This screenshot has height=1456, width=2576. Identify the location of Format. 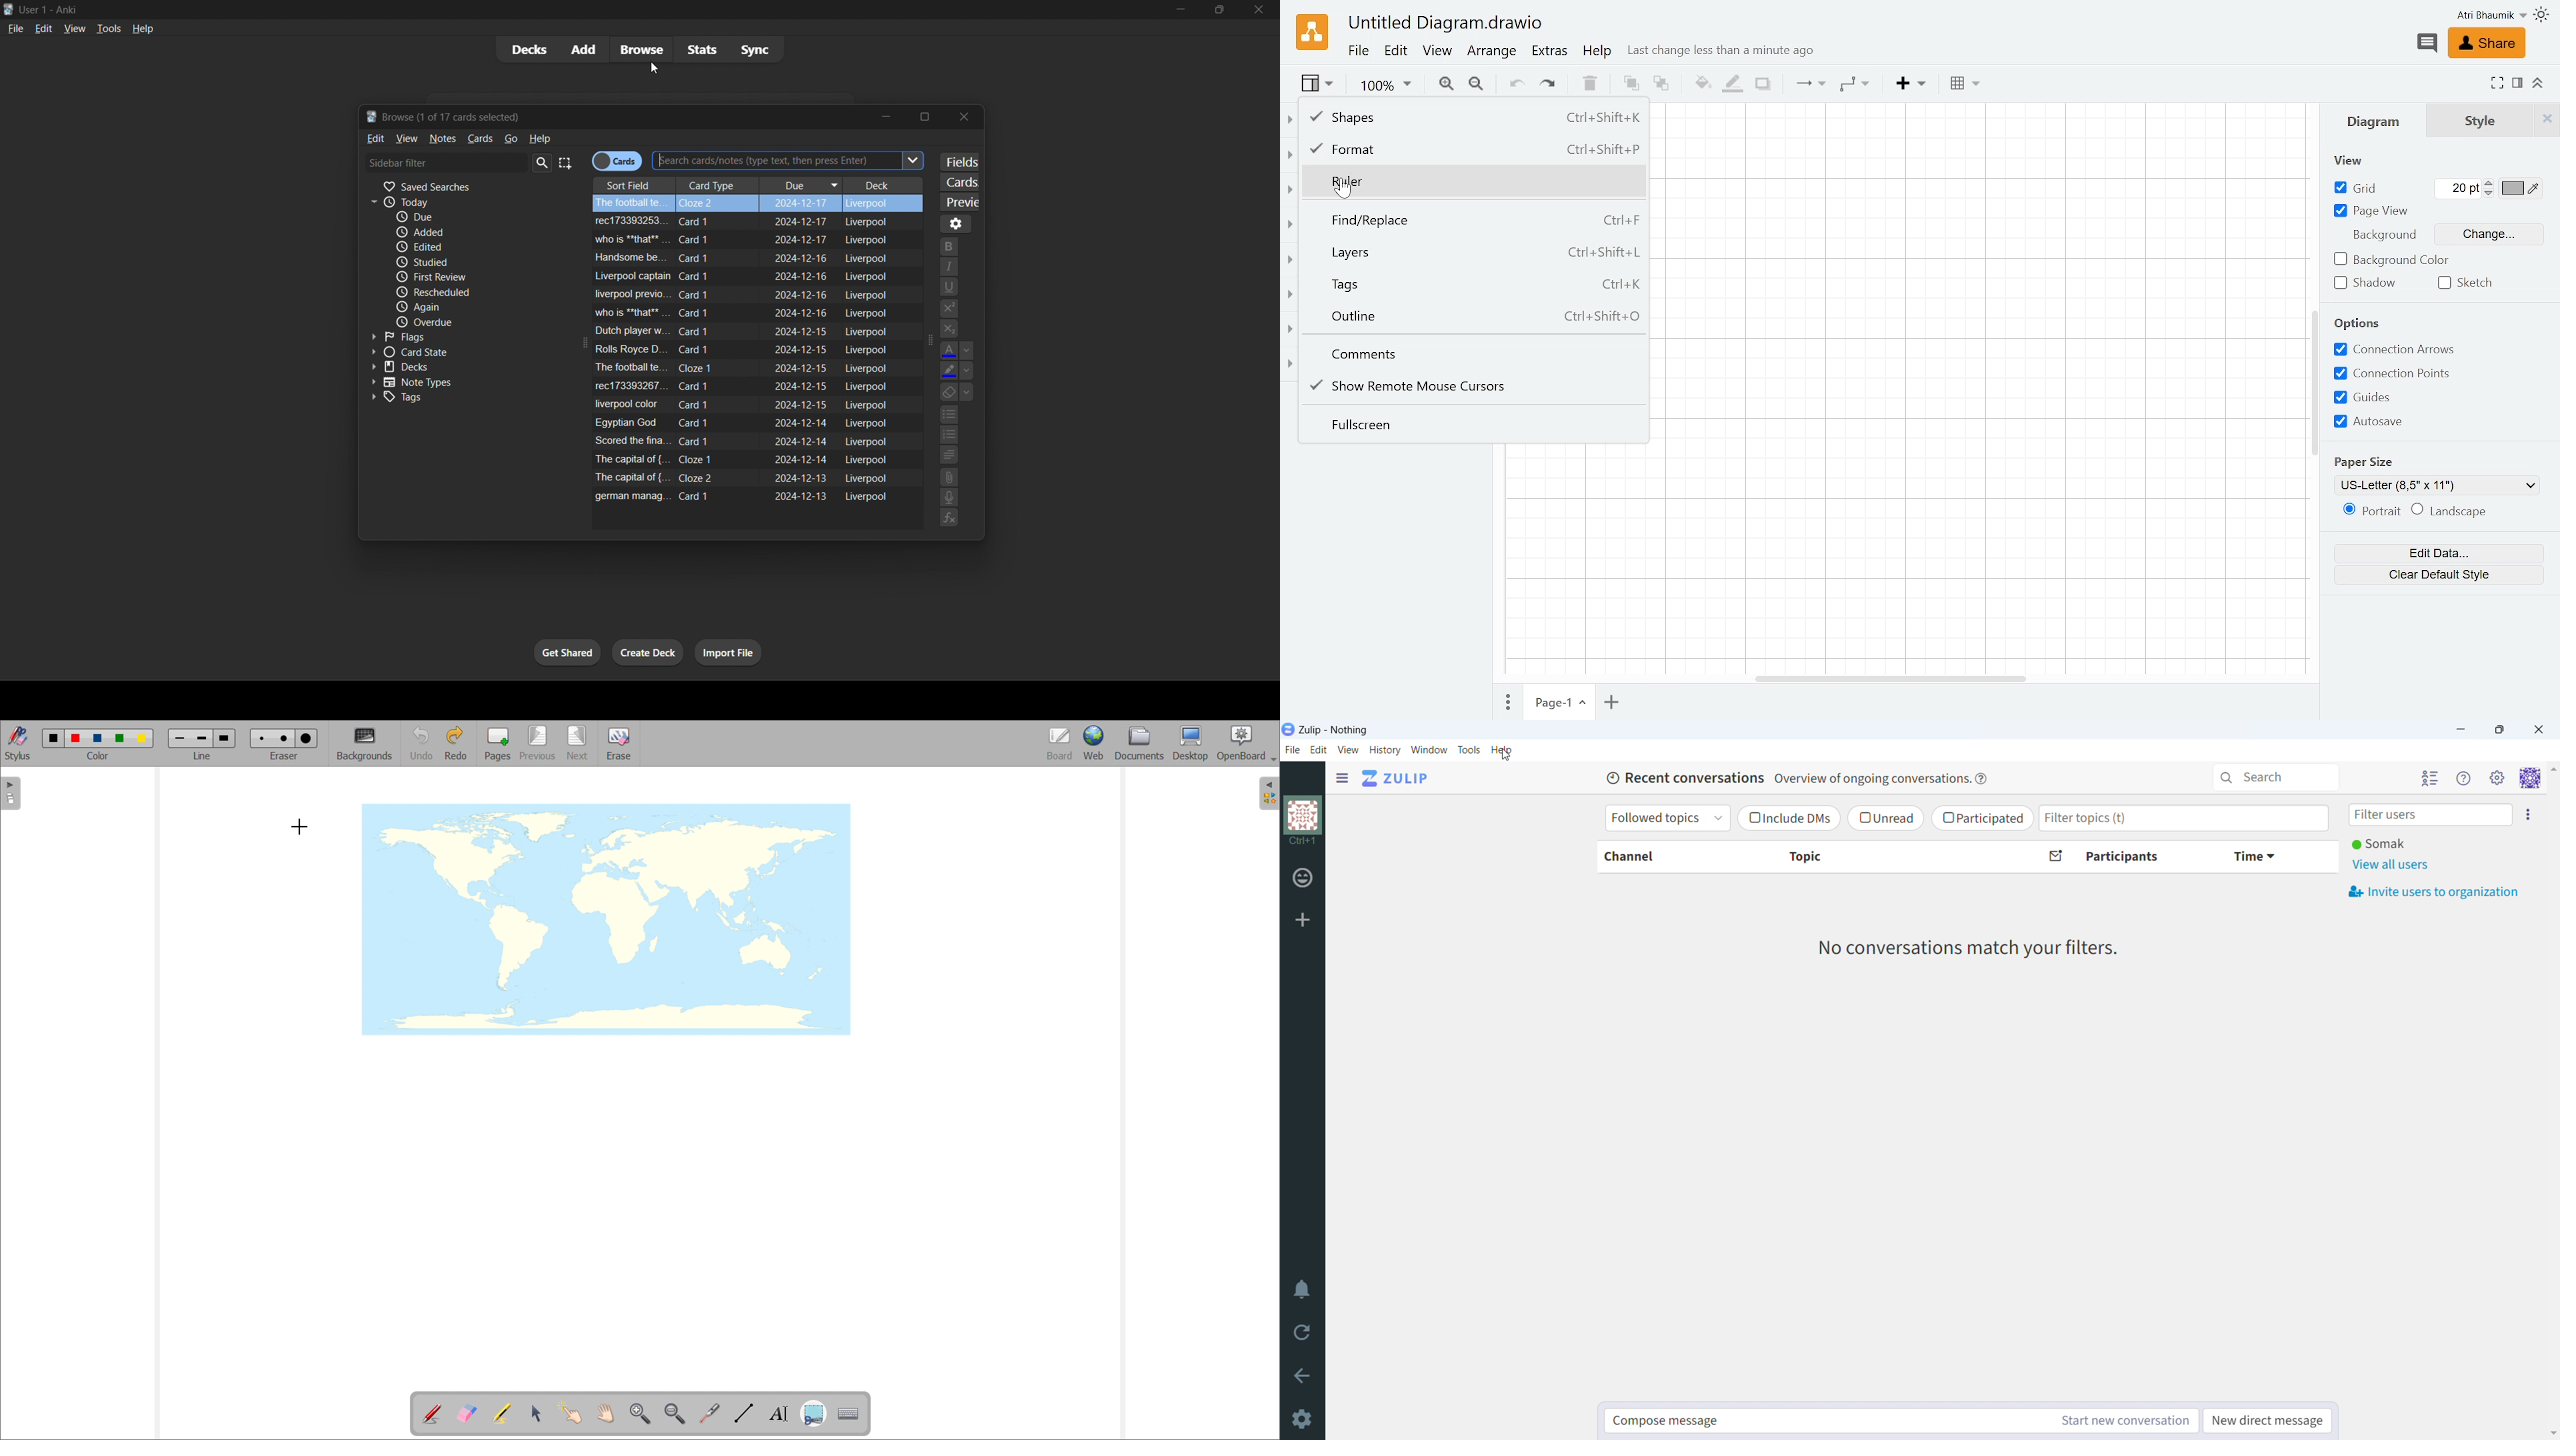
(2518, 83).